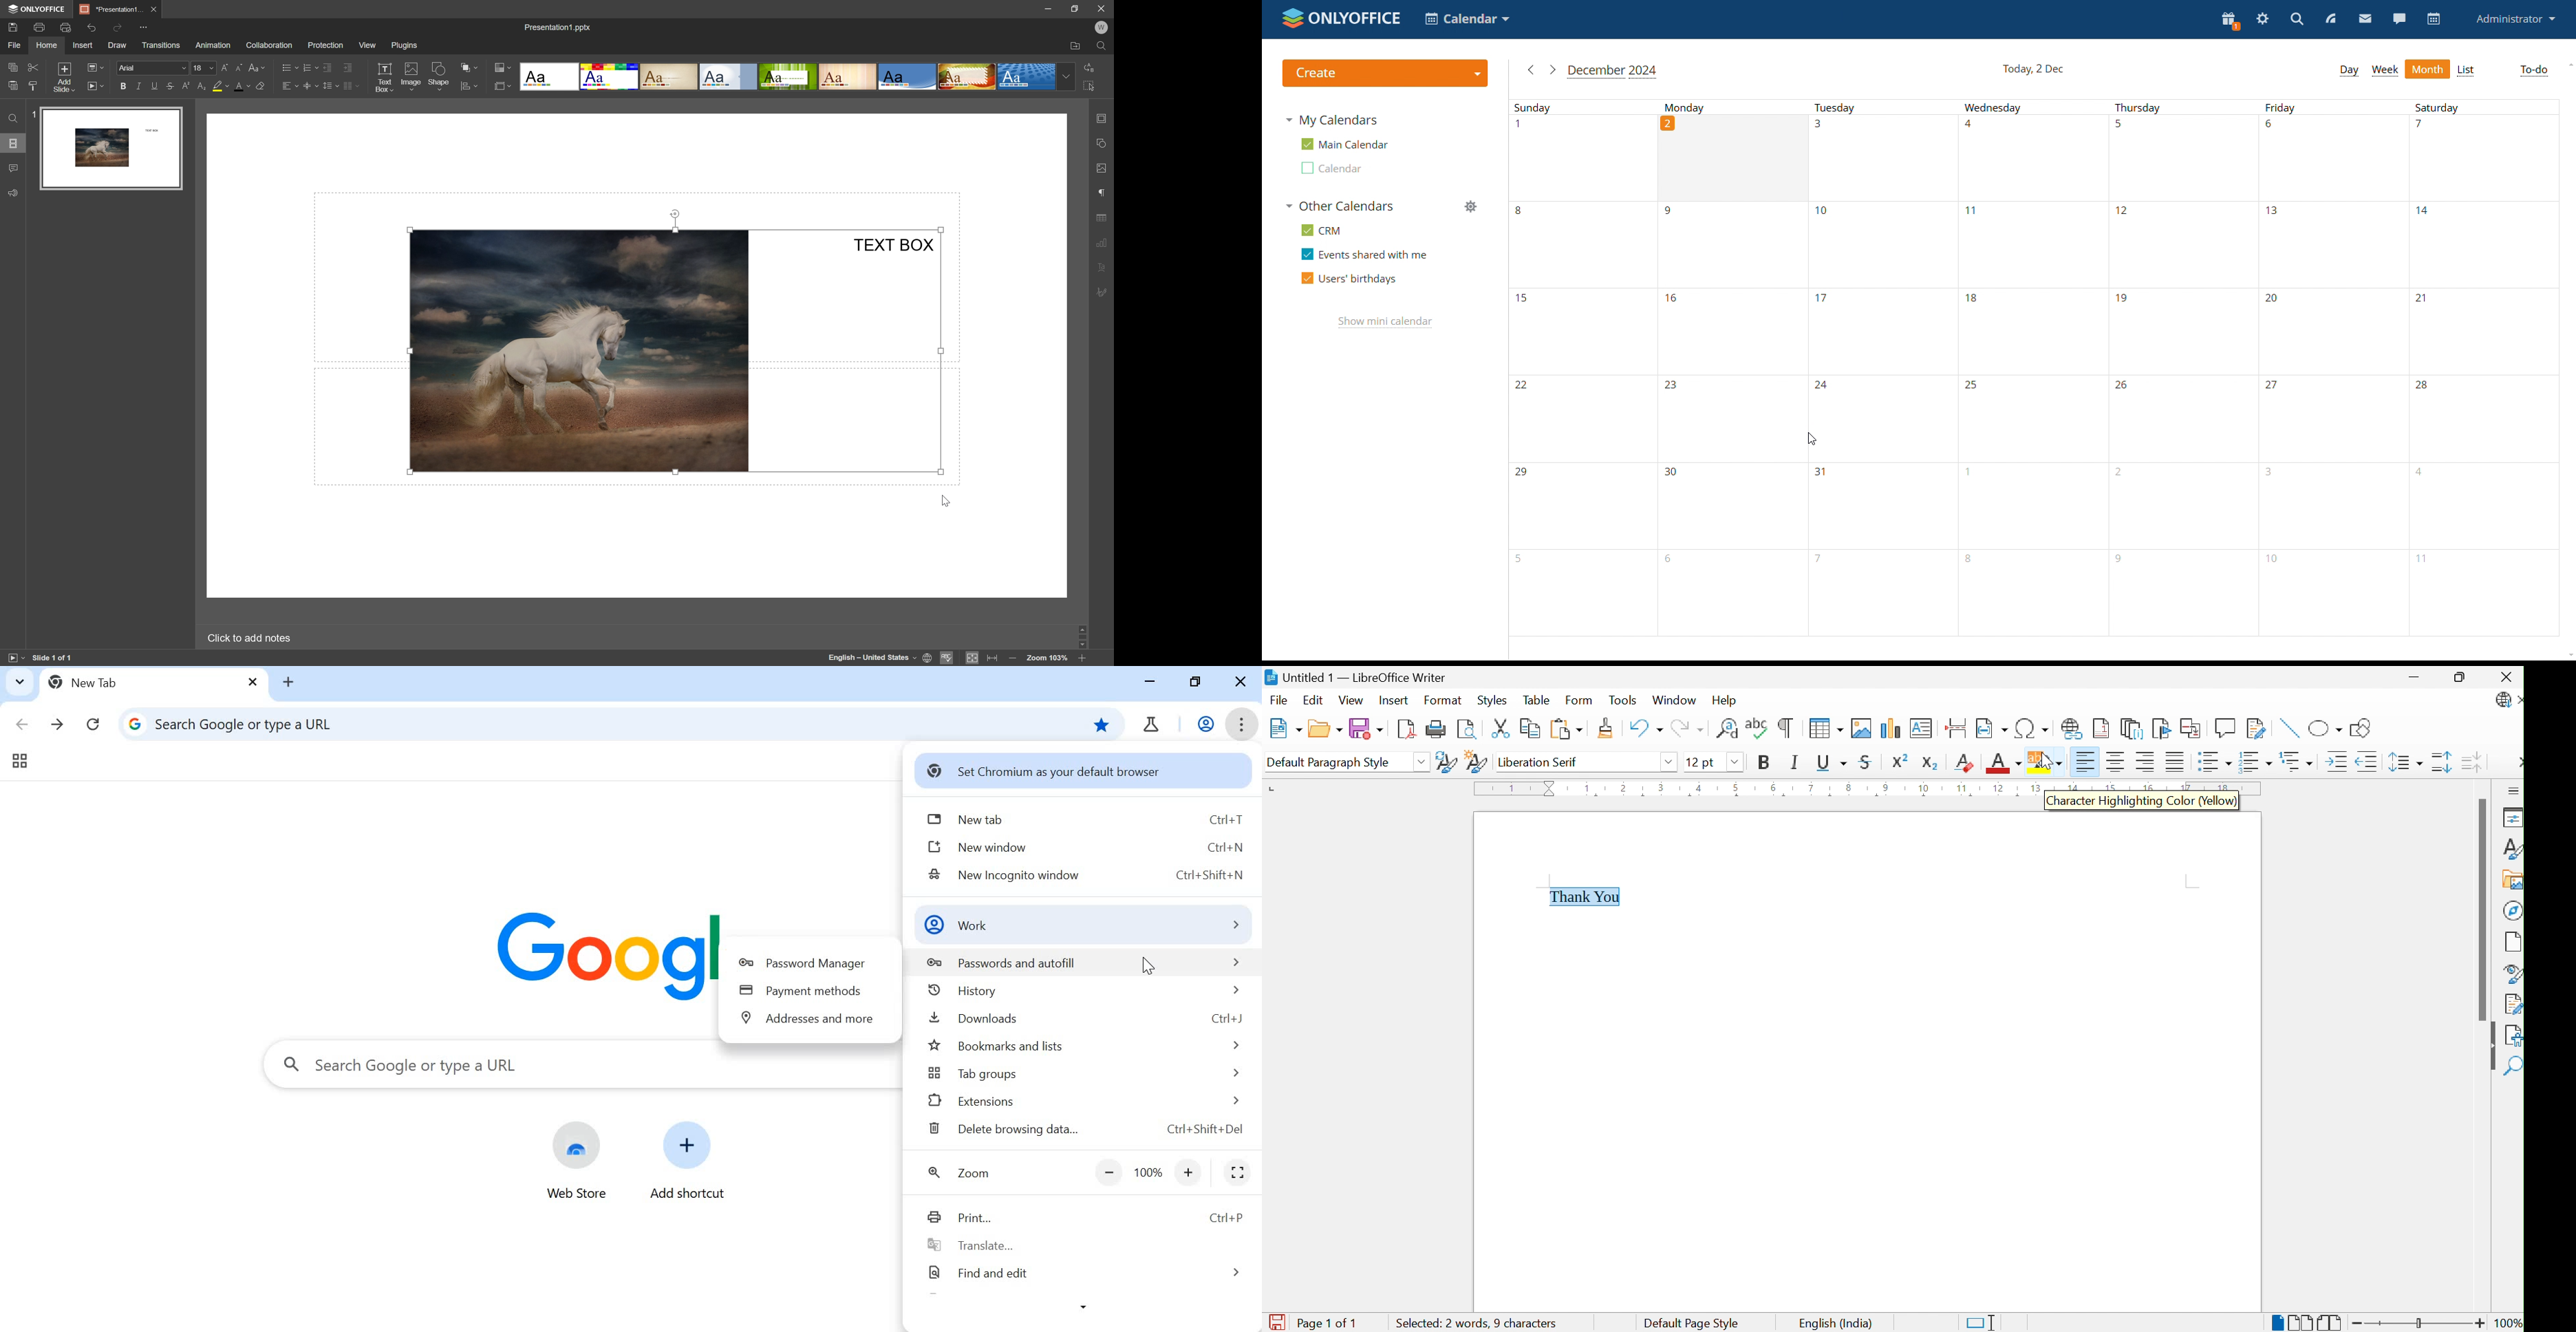 This screenshot has width=2576, height=1344. Describe the element at coordinates (2478, 909) in the screenshot. I see `Scroll Bar` at that location.